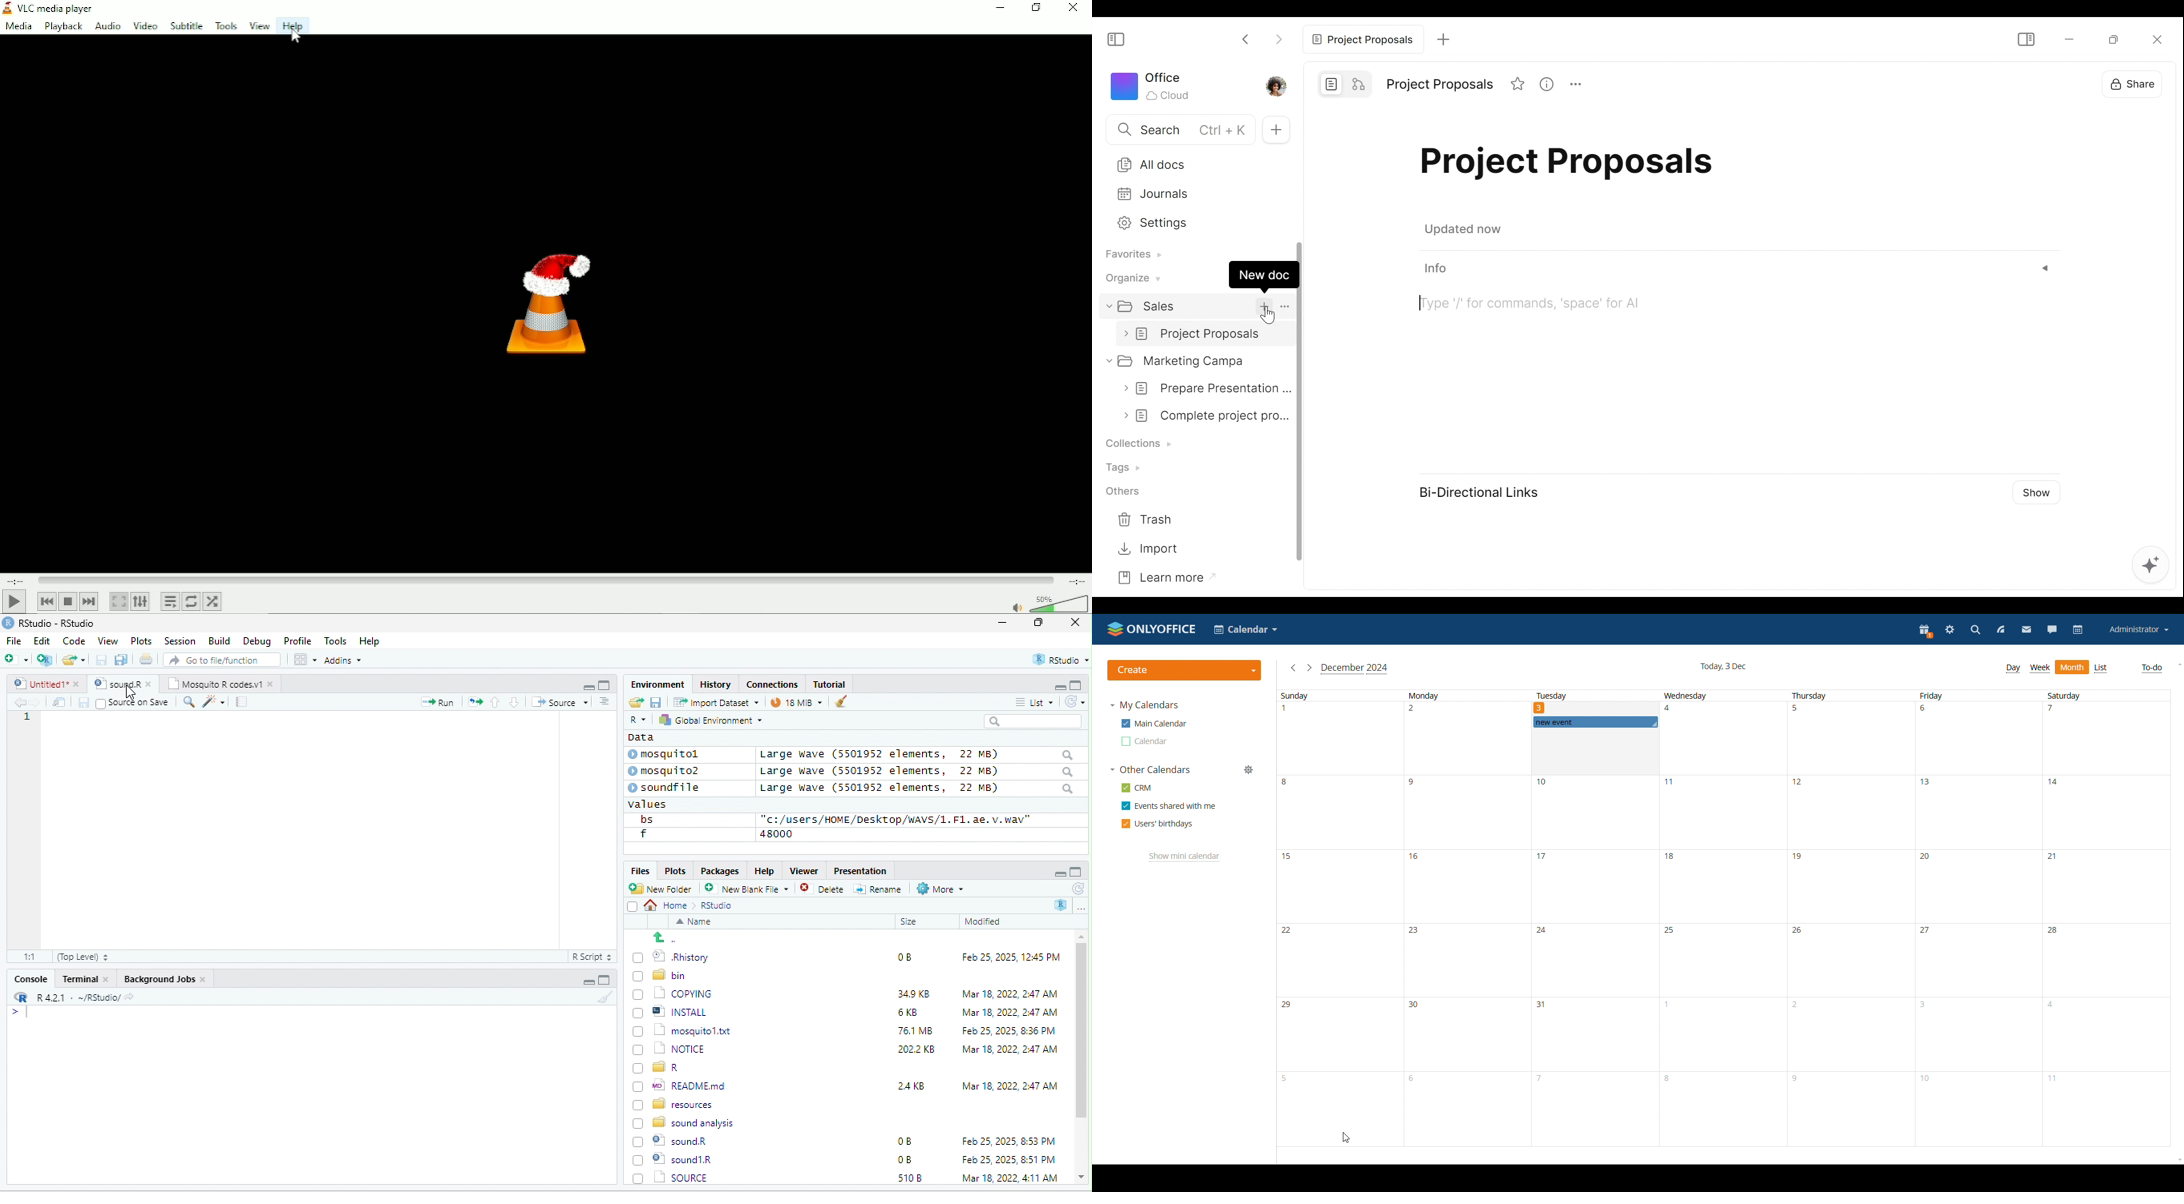 This screenshot has width=2184, height=1204. I want to click on AFFiNE AI, so click(2153, 564).